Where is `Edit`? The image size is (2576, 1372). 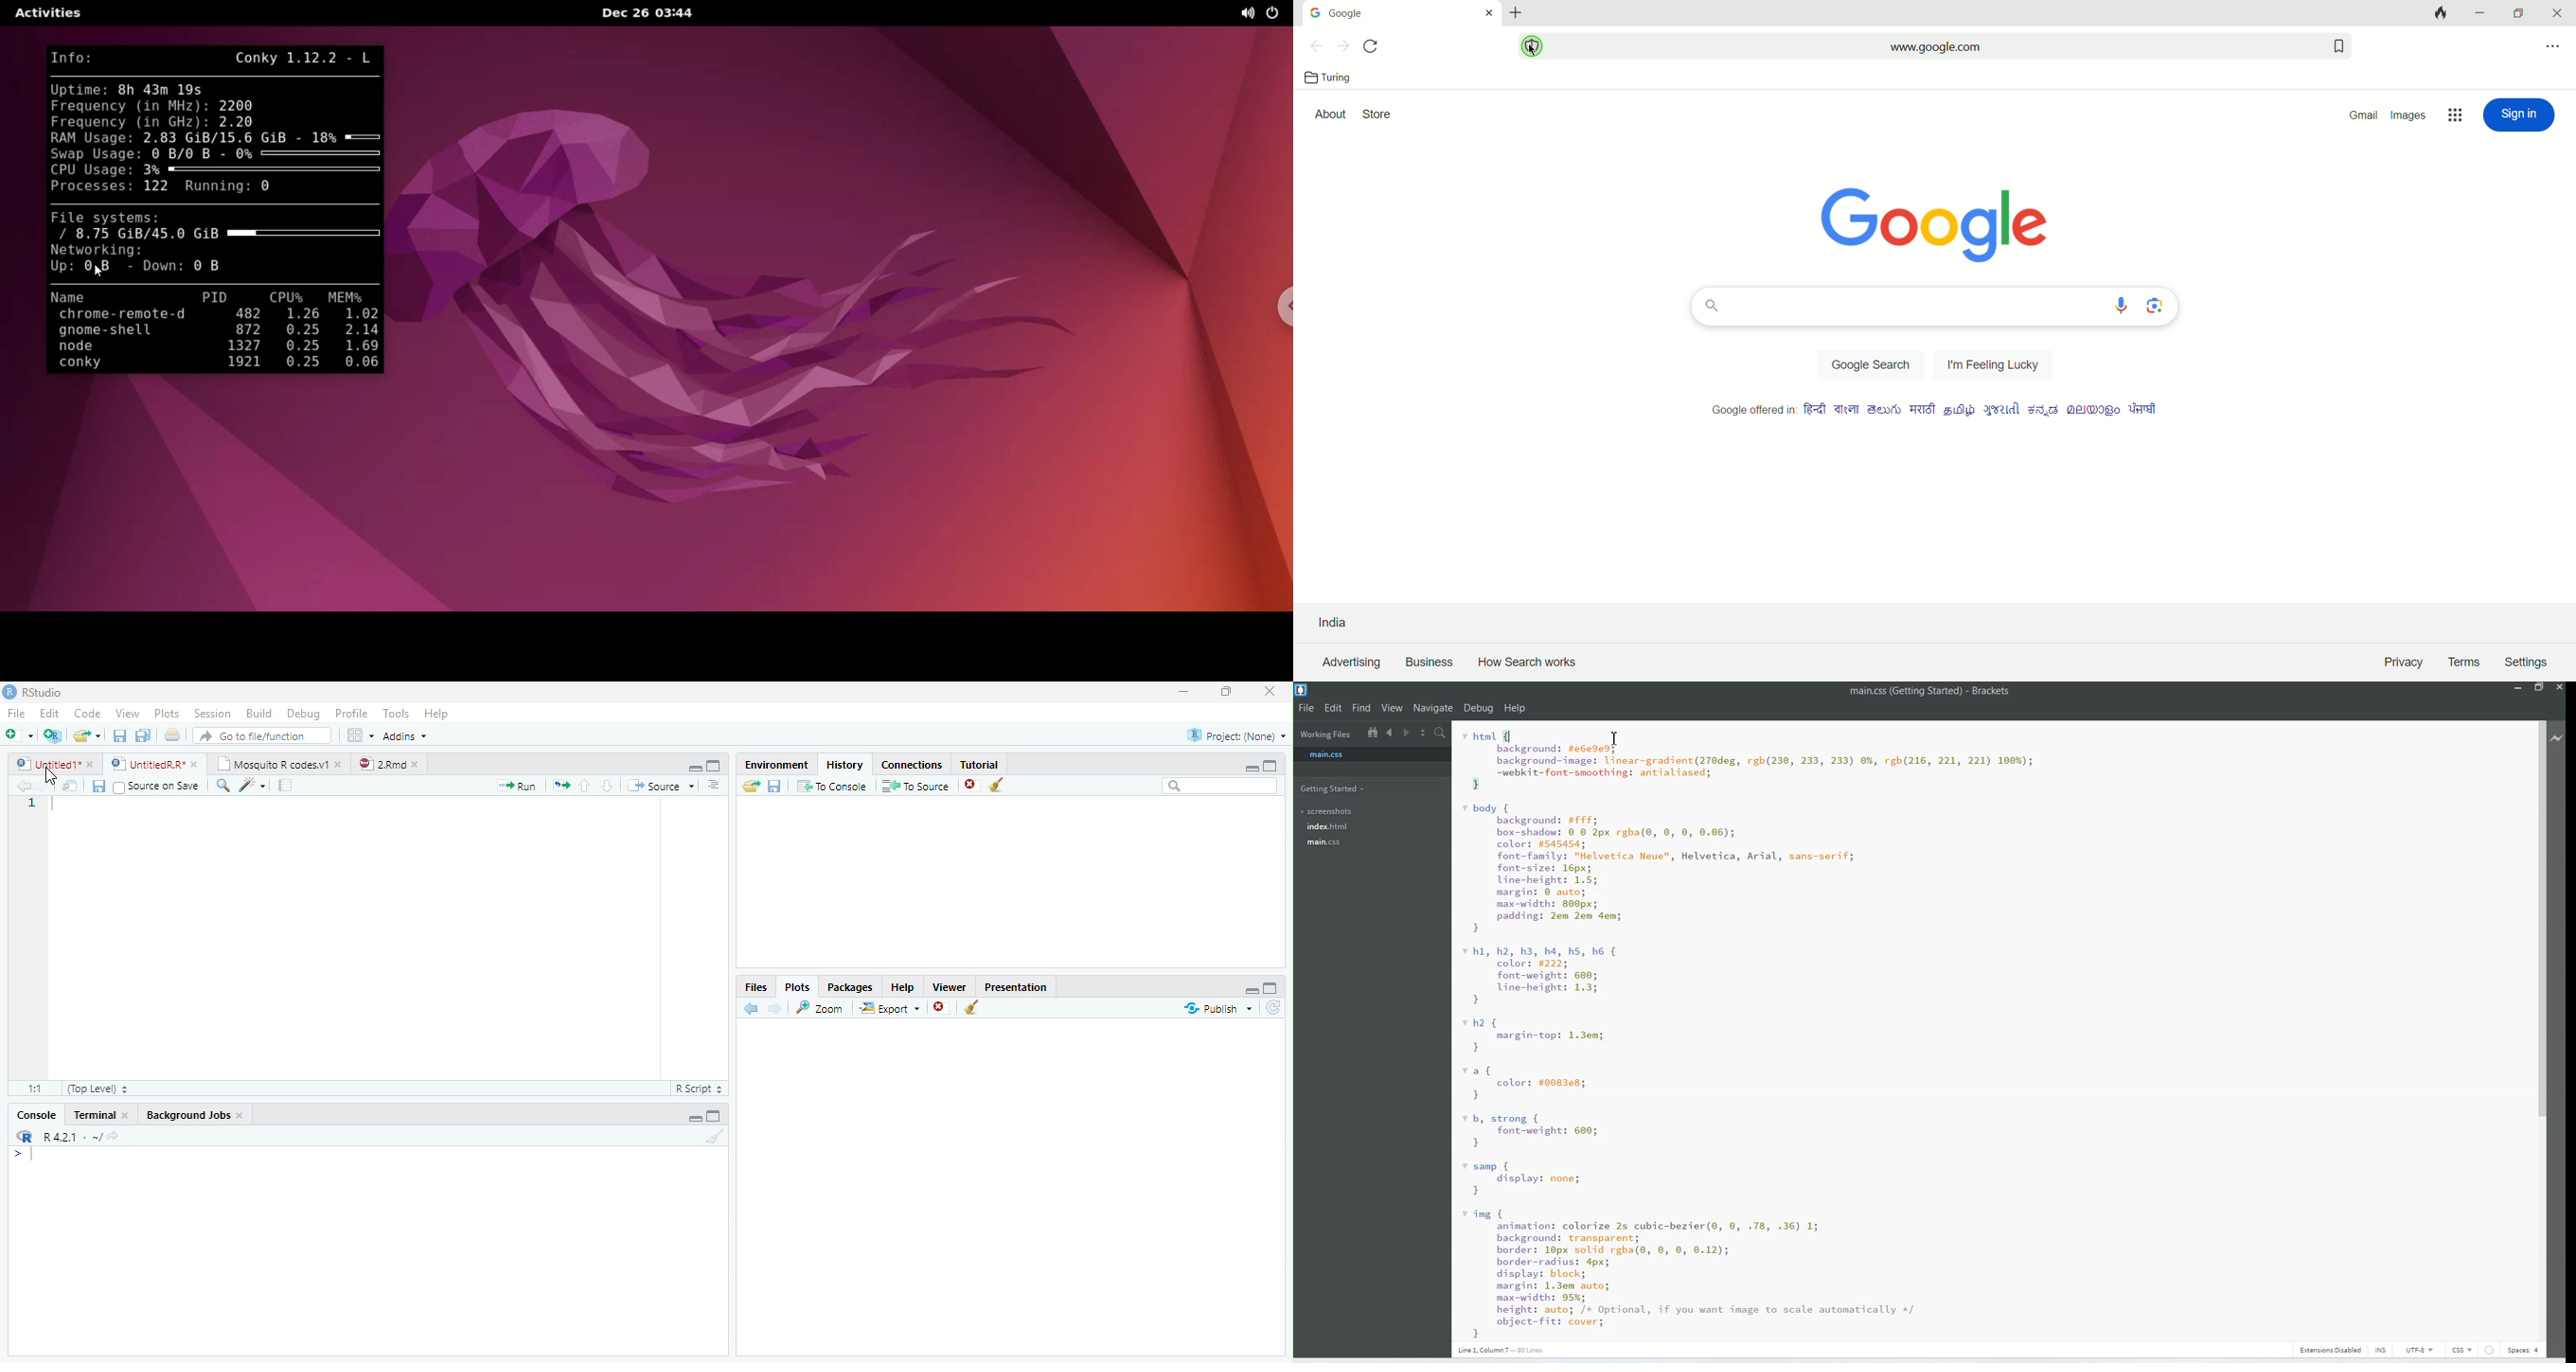 Edit is located at coordinates (50, 711).